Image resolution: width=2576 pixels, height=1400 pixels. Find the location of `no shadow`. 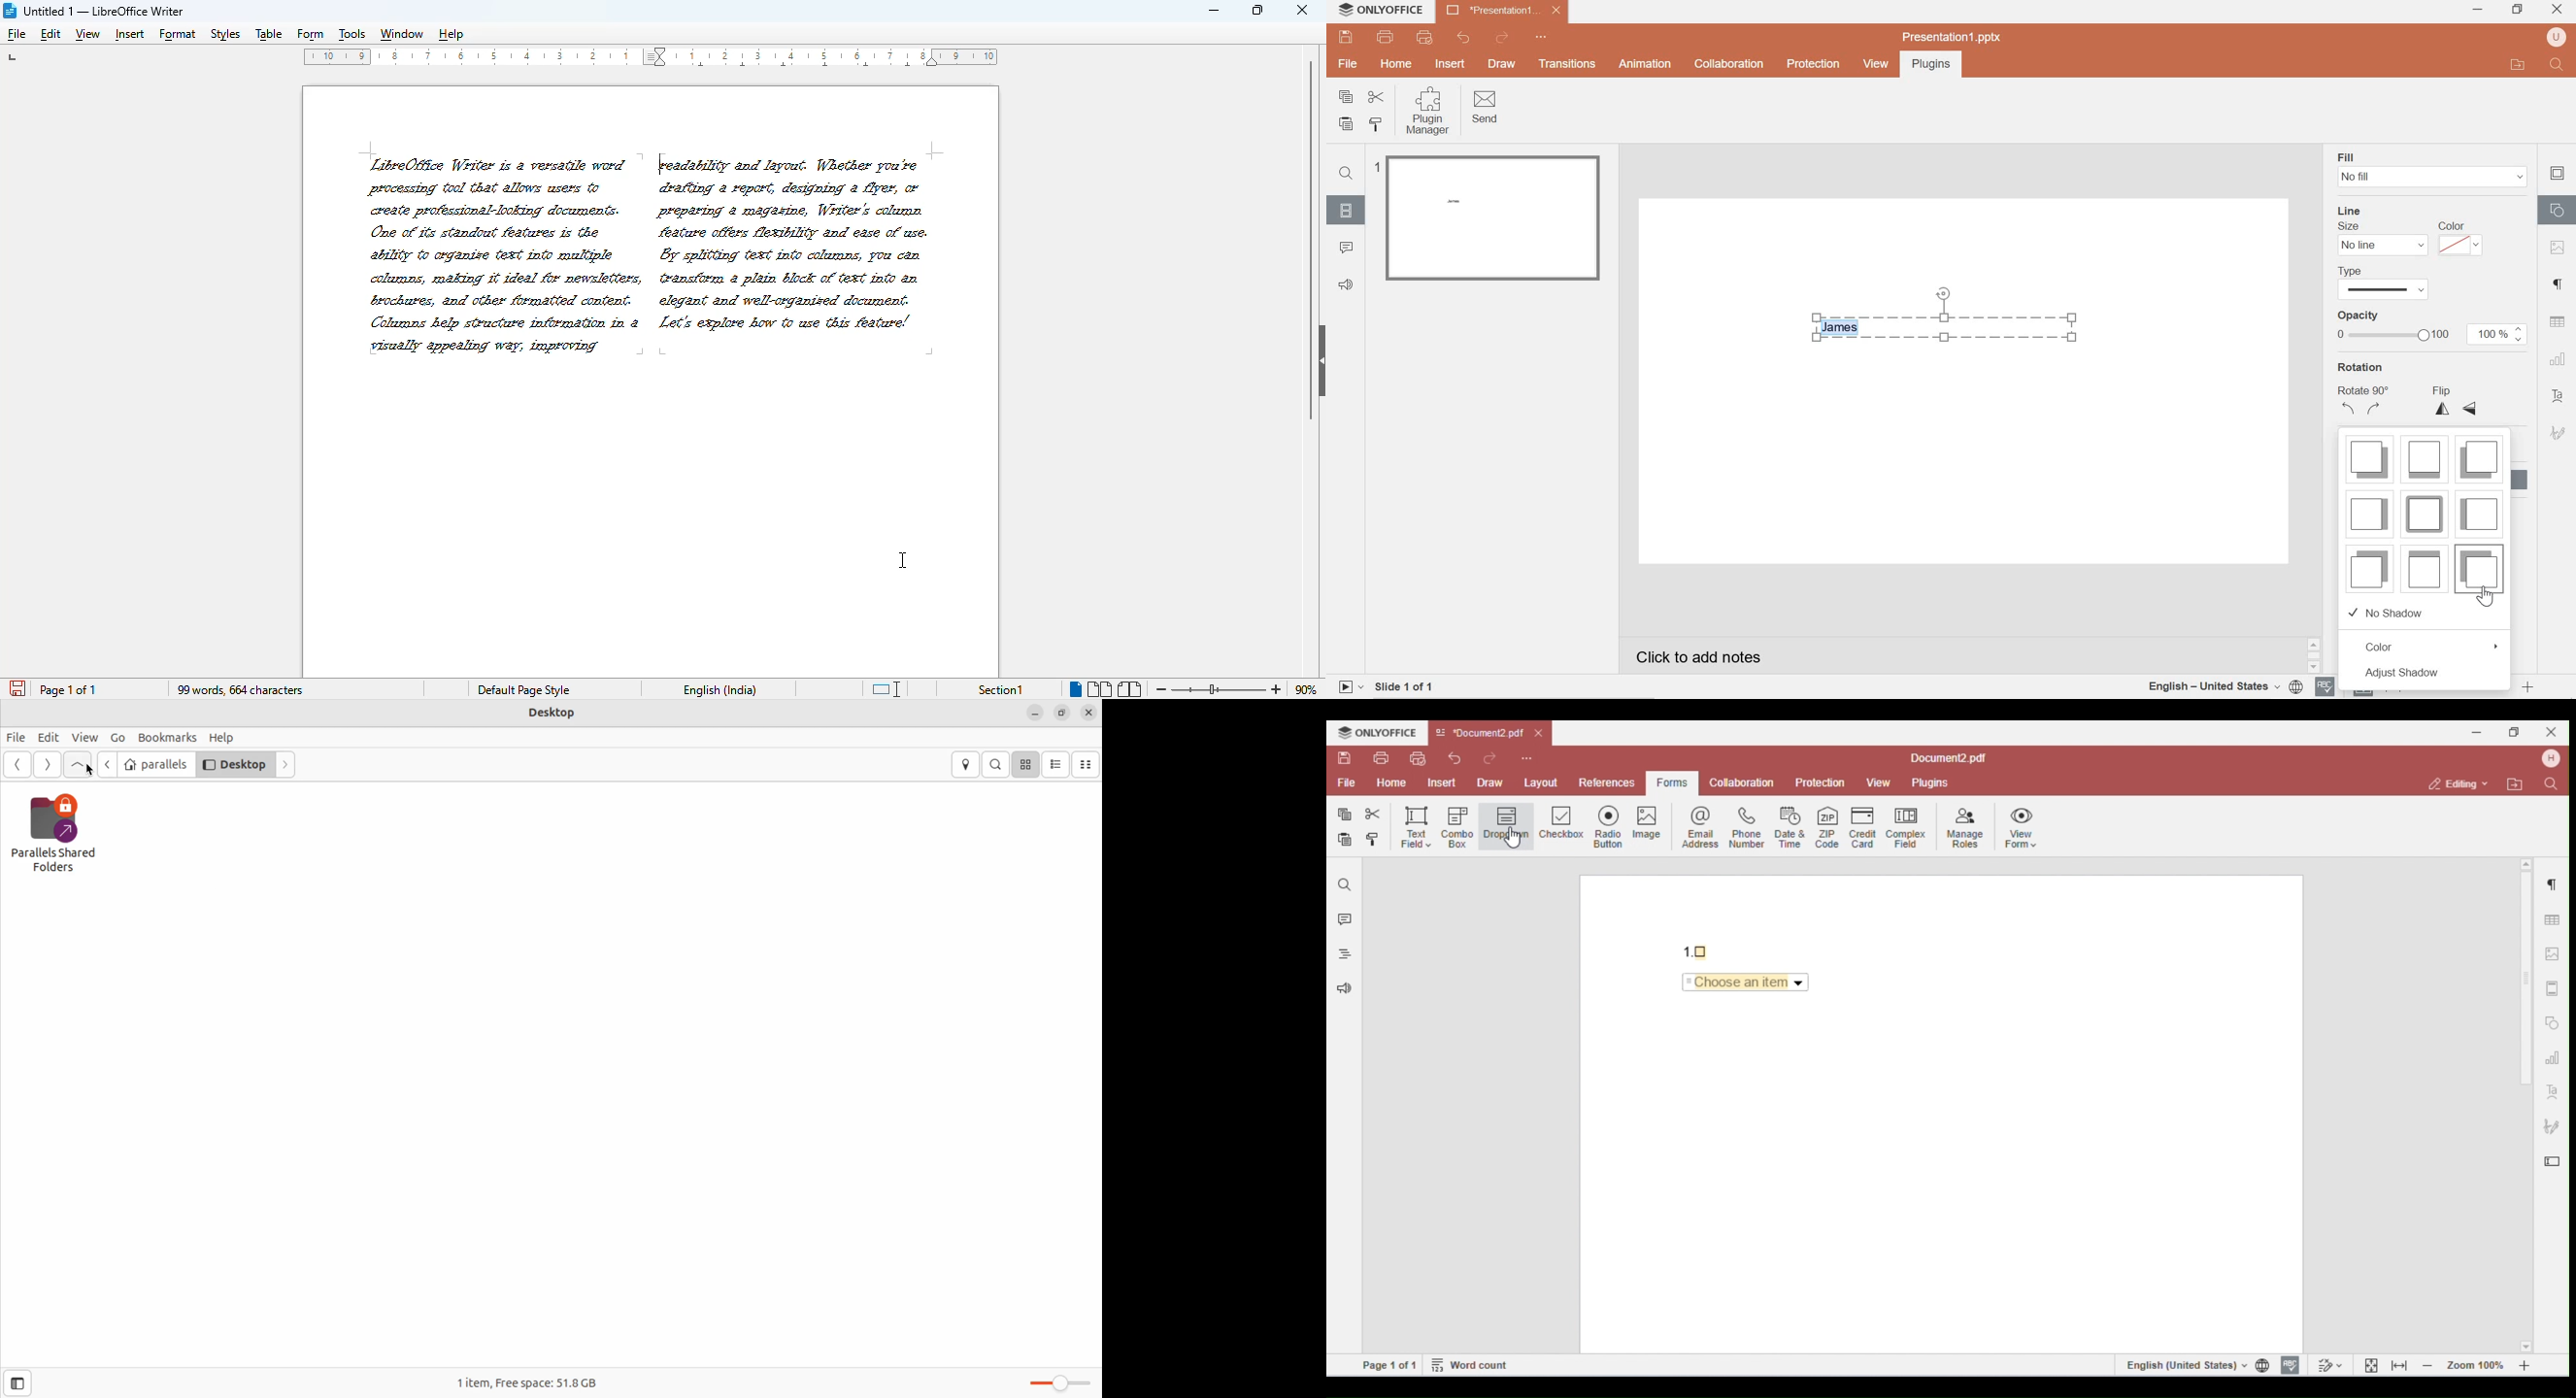

no shadow is located at coordinates (2385, 613).